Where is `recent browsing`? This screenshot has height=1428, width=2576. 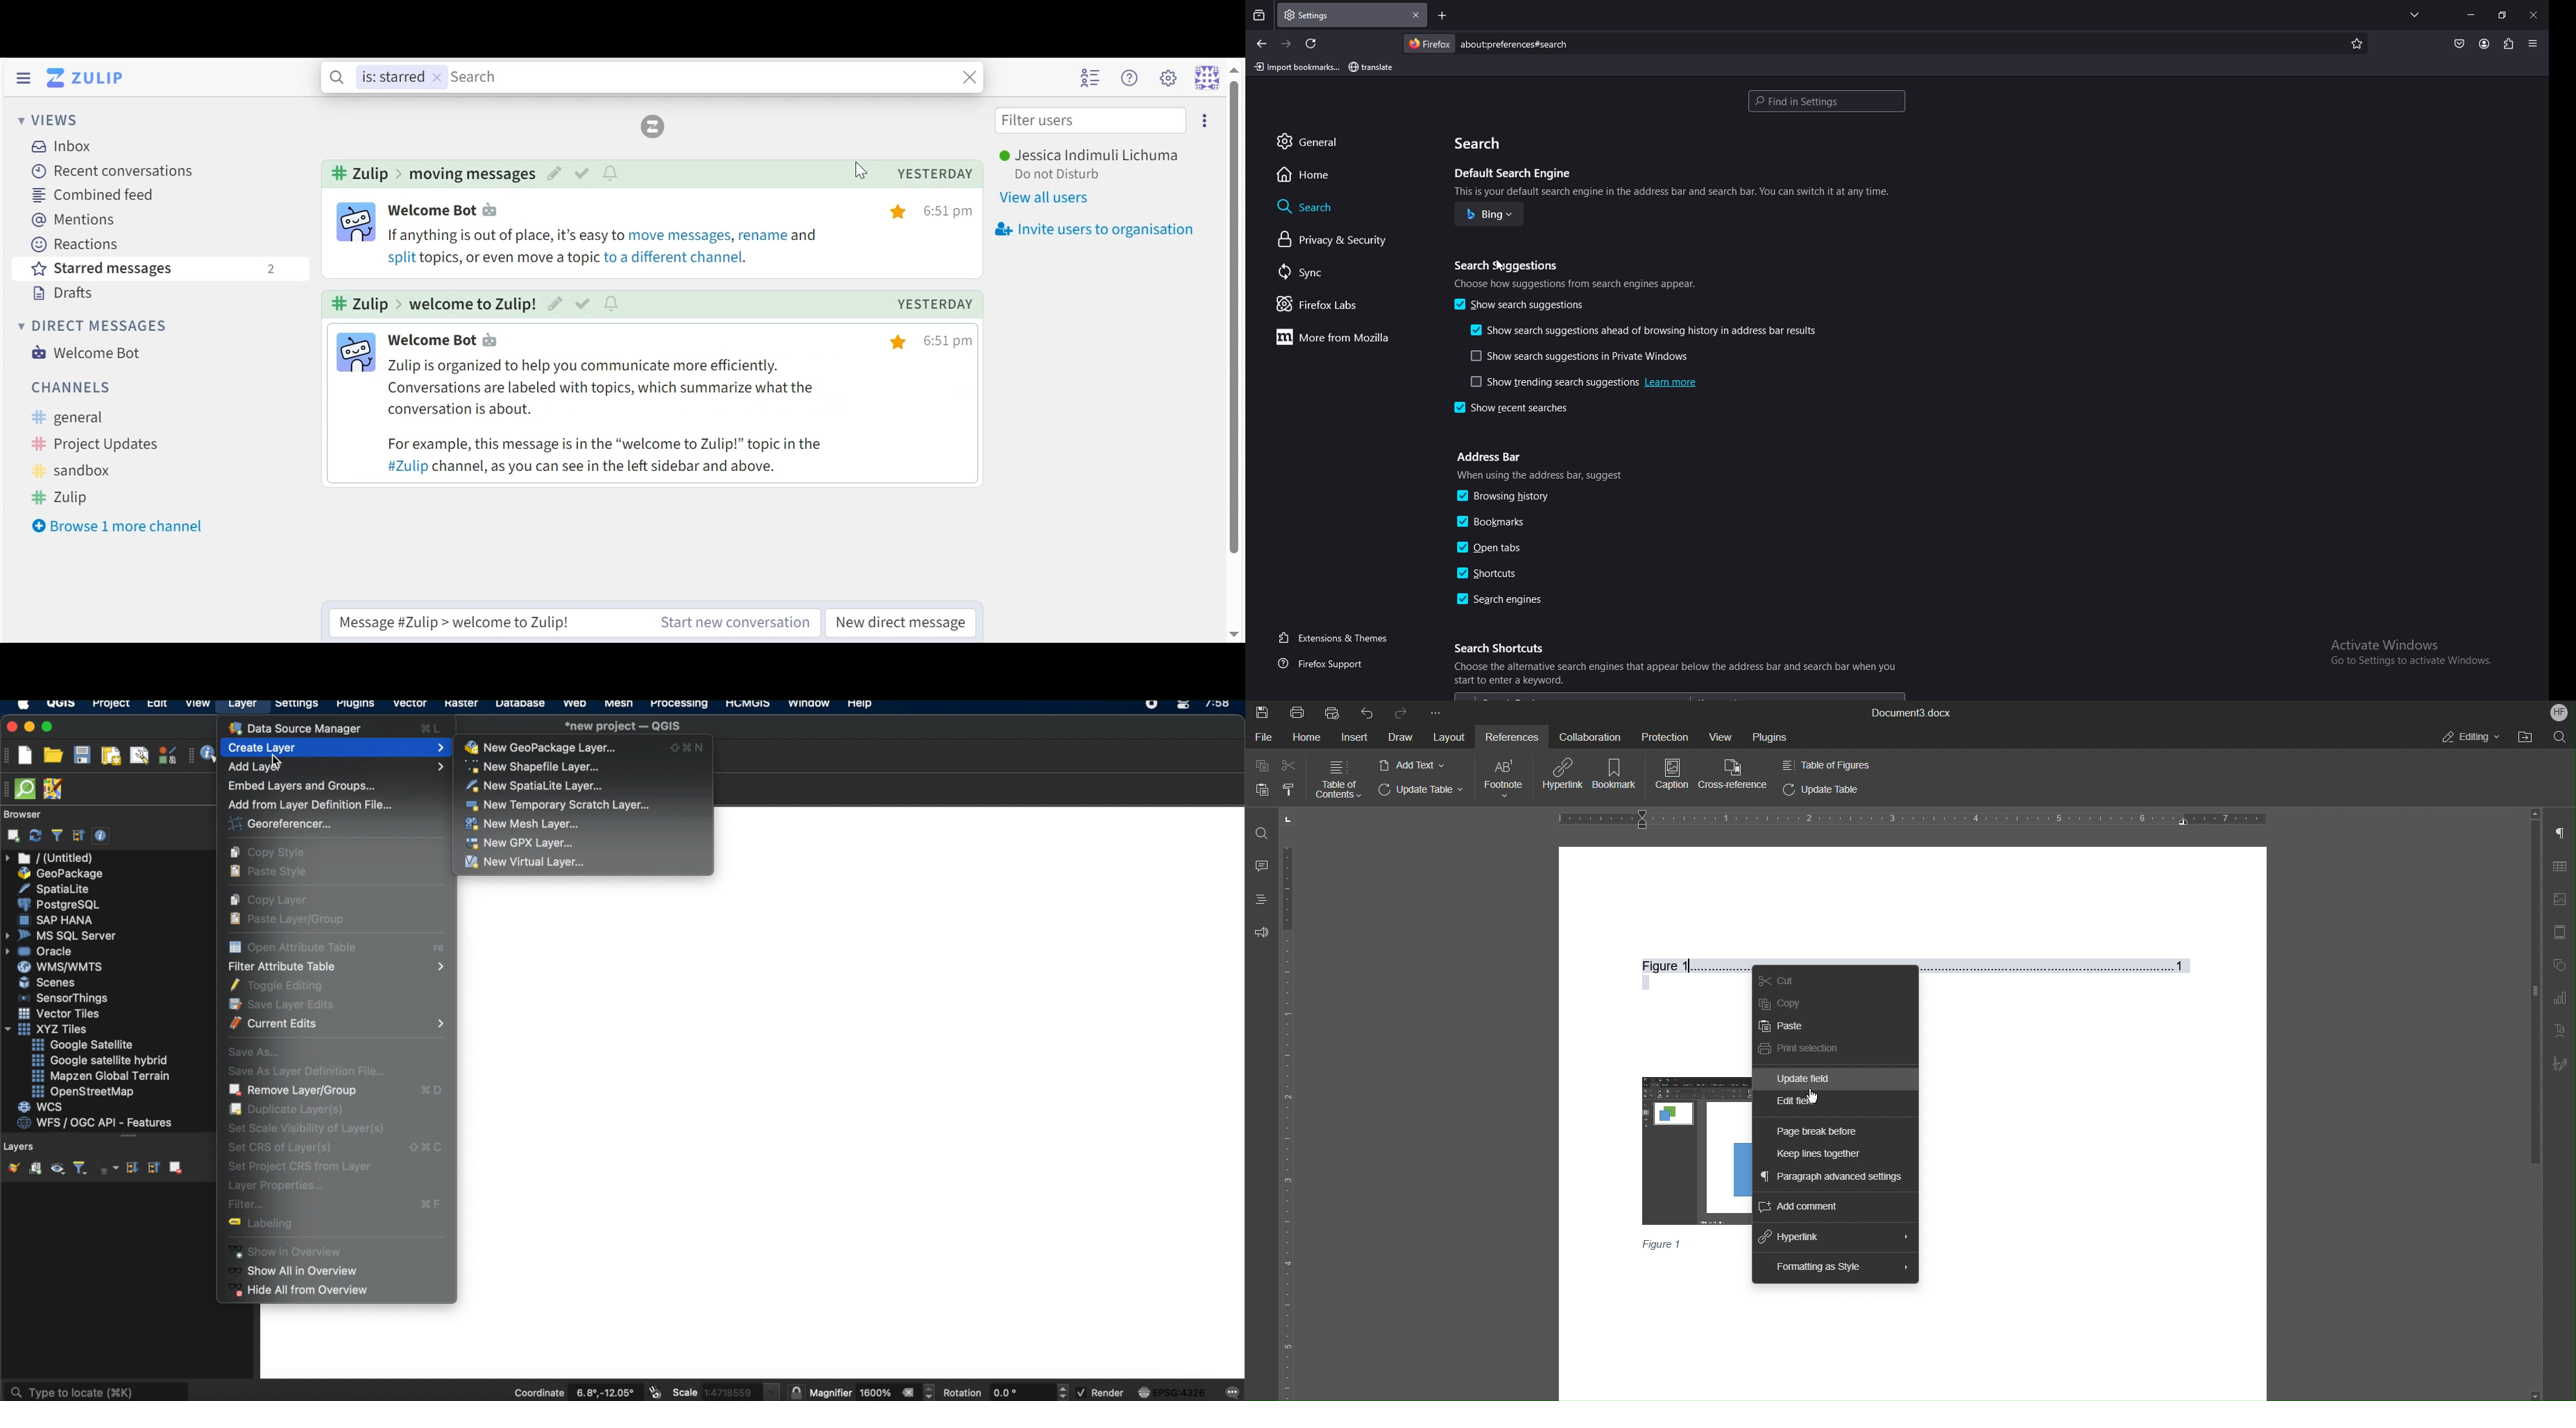
recent browsing is located at coordinates (1259, 15).